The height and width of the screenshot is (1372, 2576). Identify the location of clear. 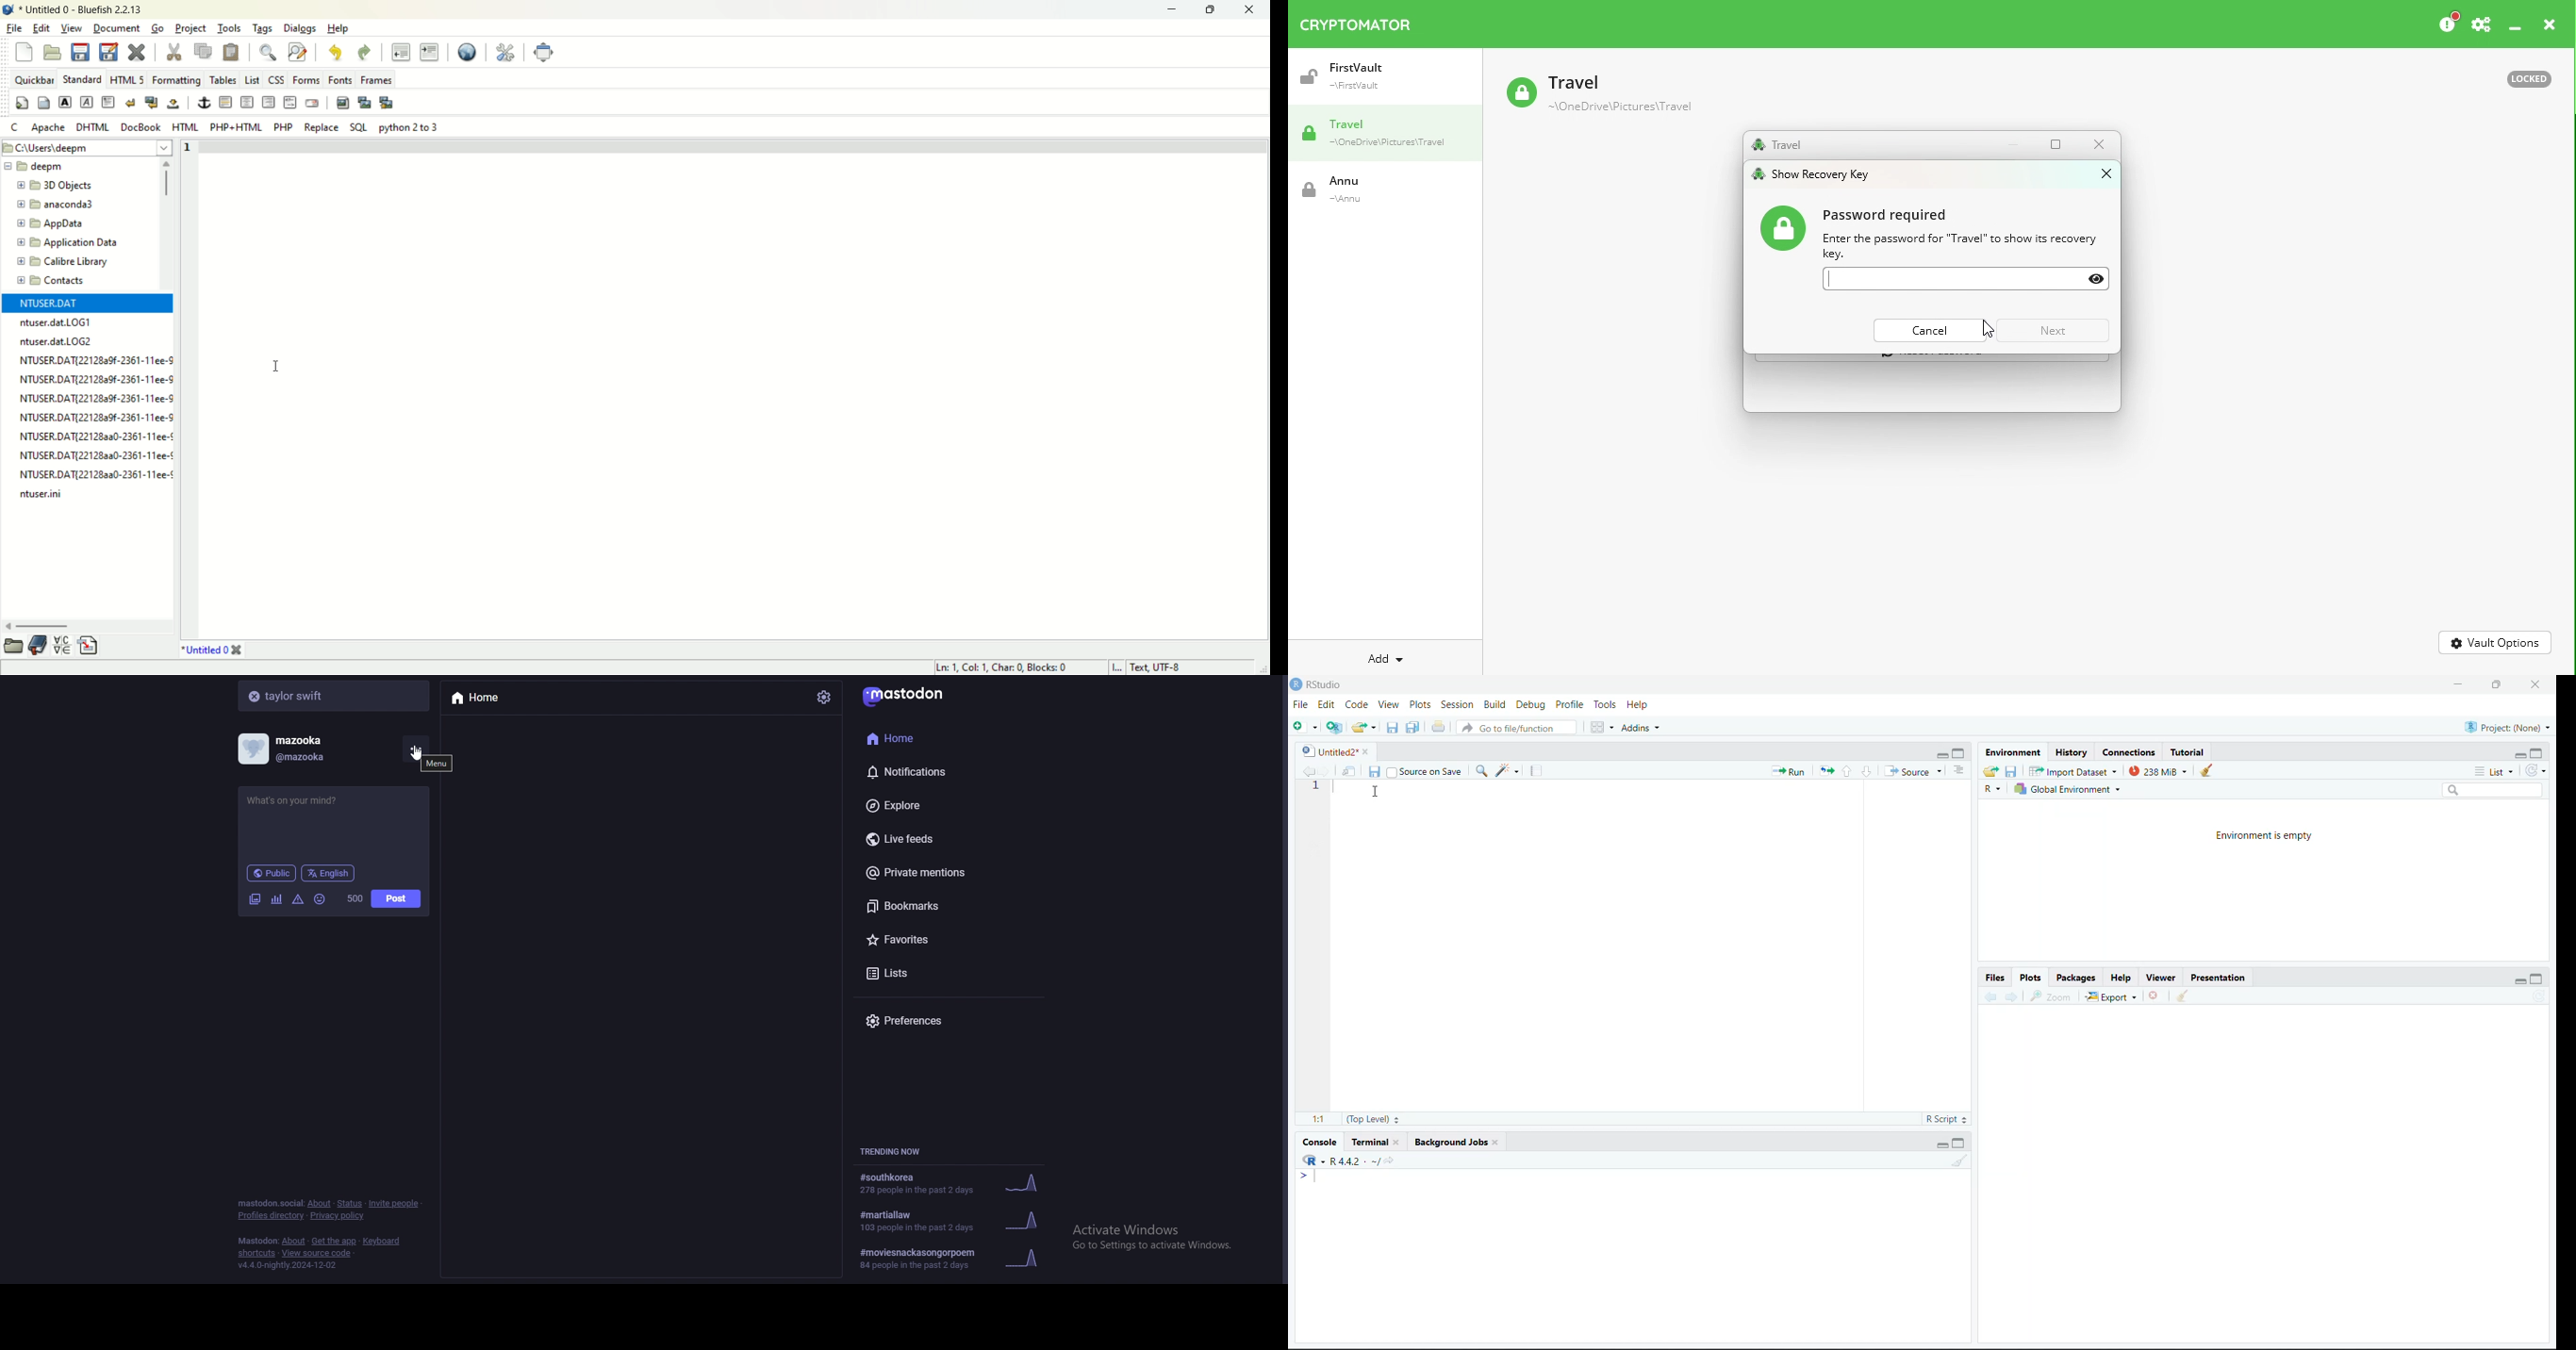
(2182, 995).